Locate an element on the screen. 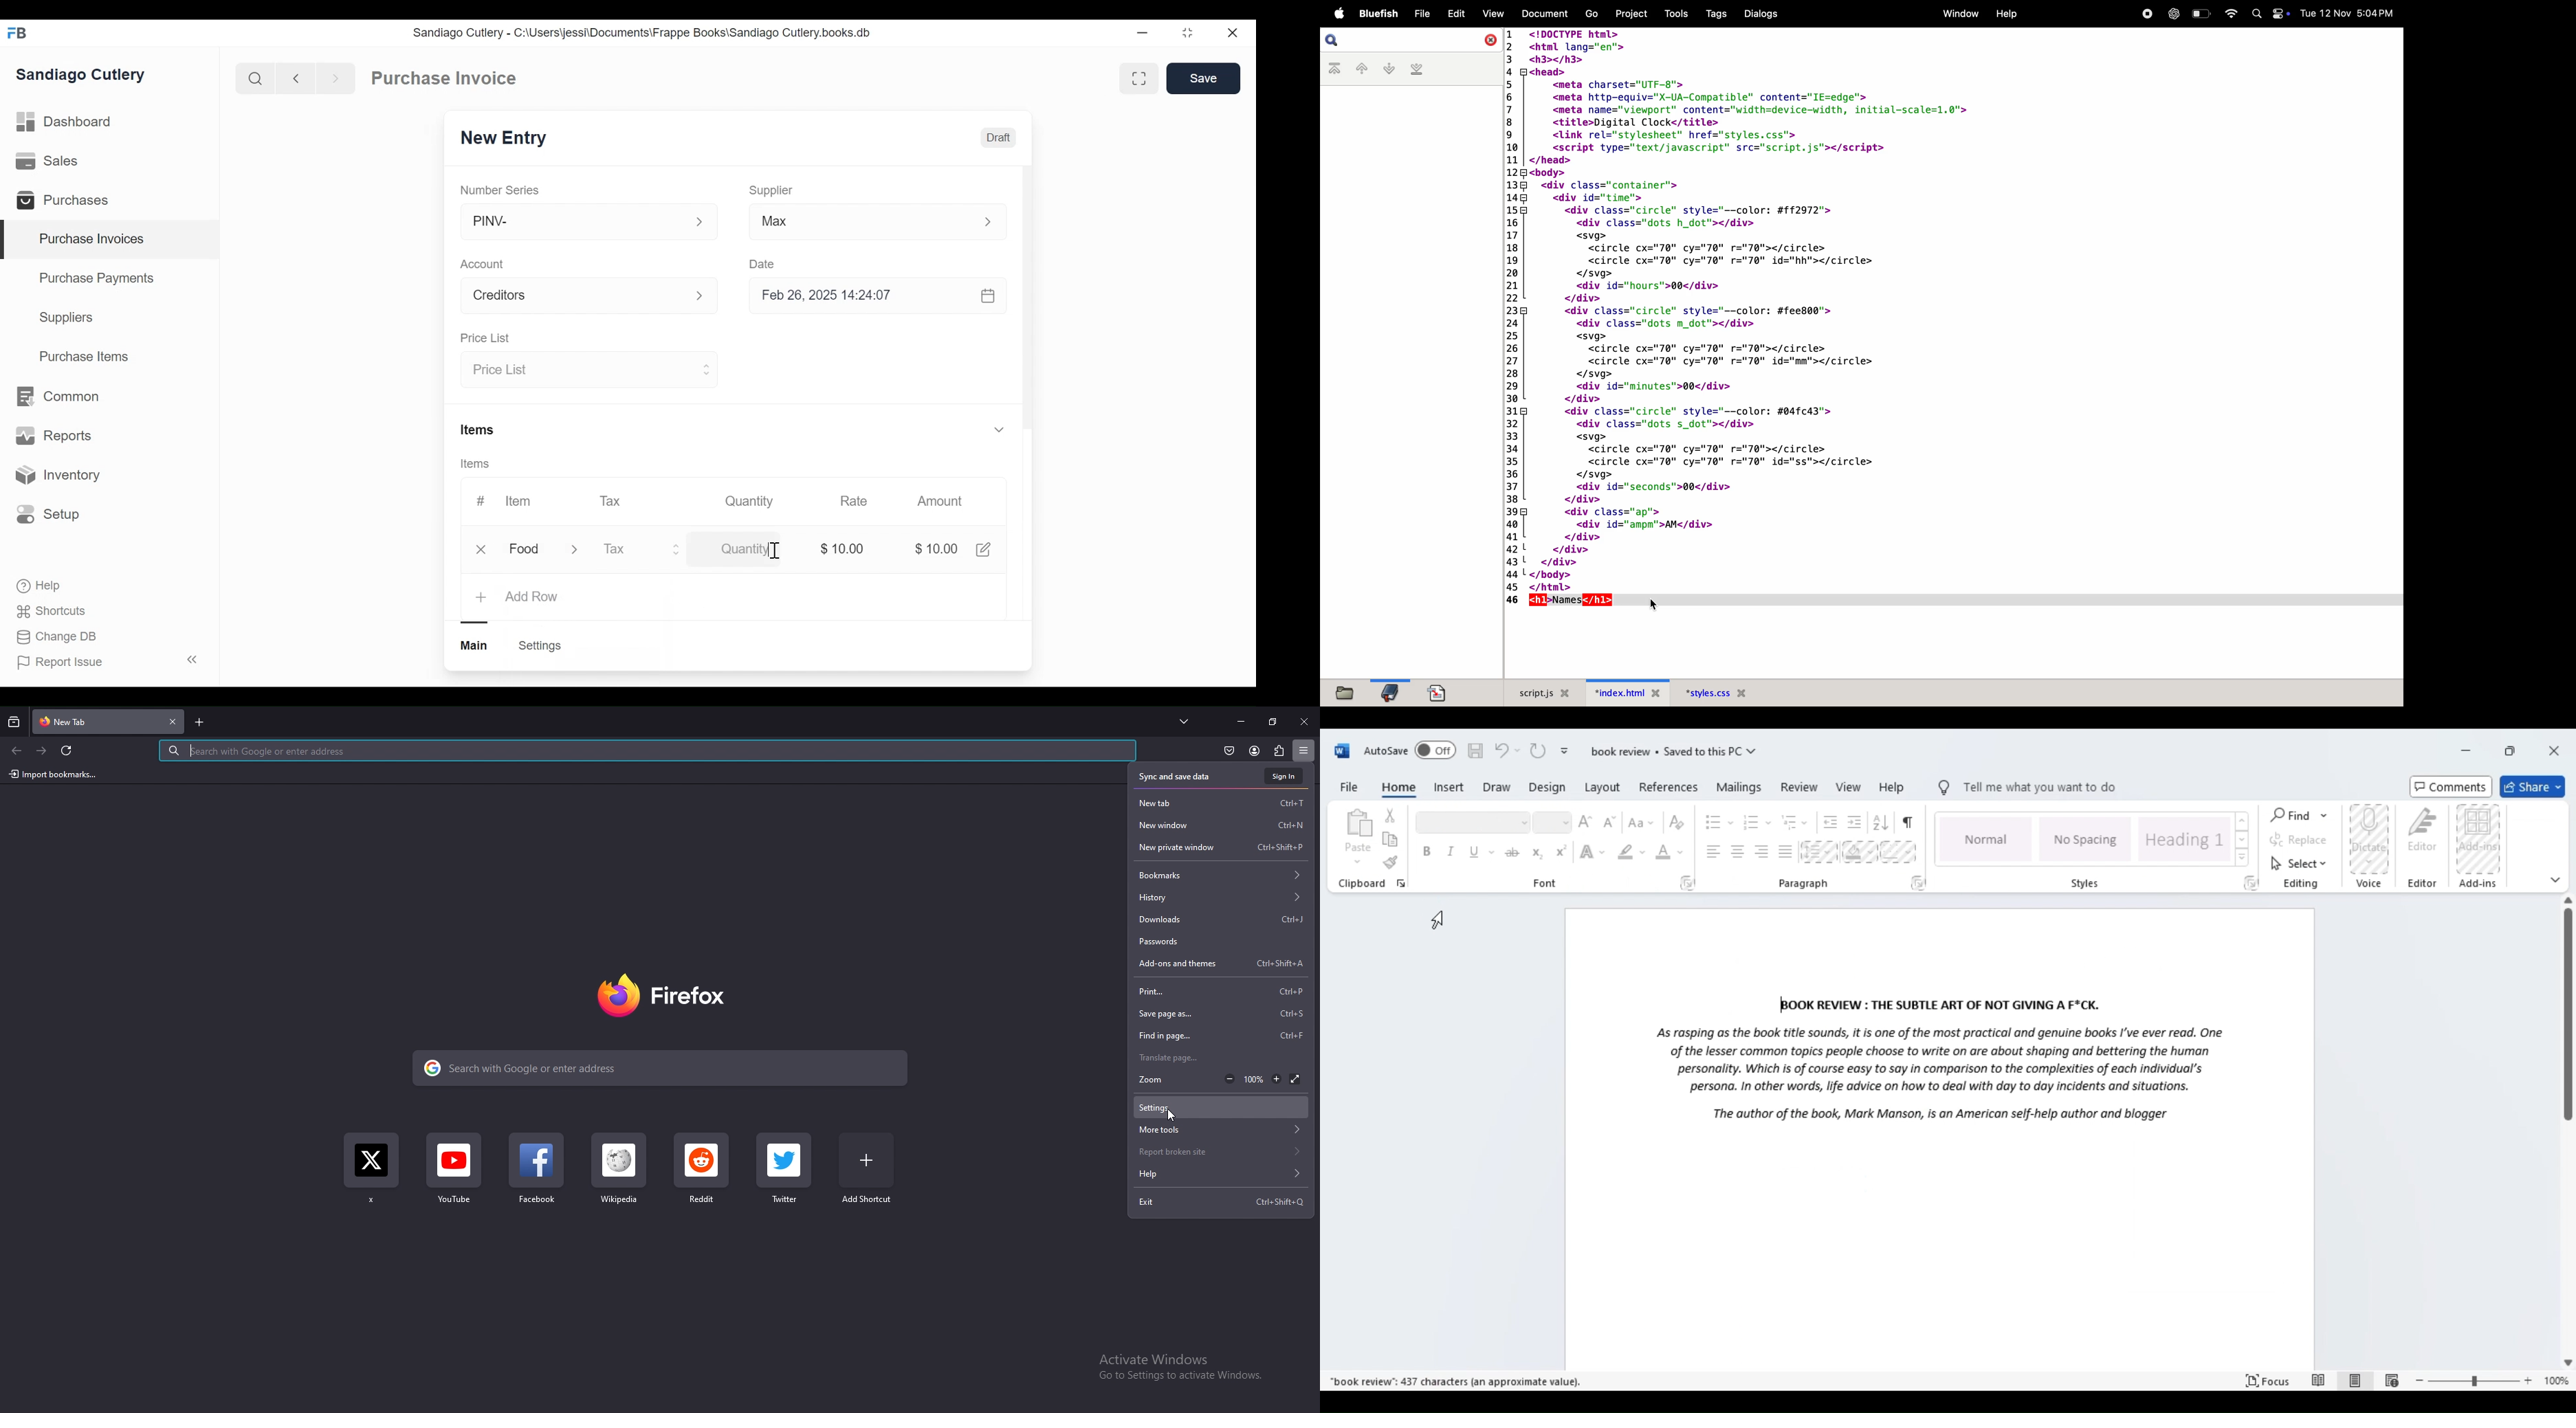 This screenshot has height=1428, width=2576. Amount is located at coordinates (943, 502).